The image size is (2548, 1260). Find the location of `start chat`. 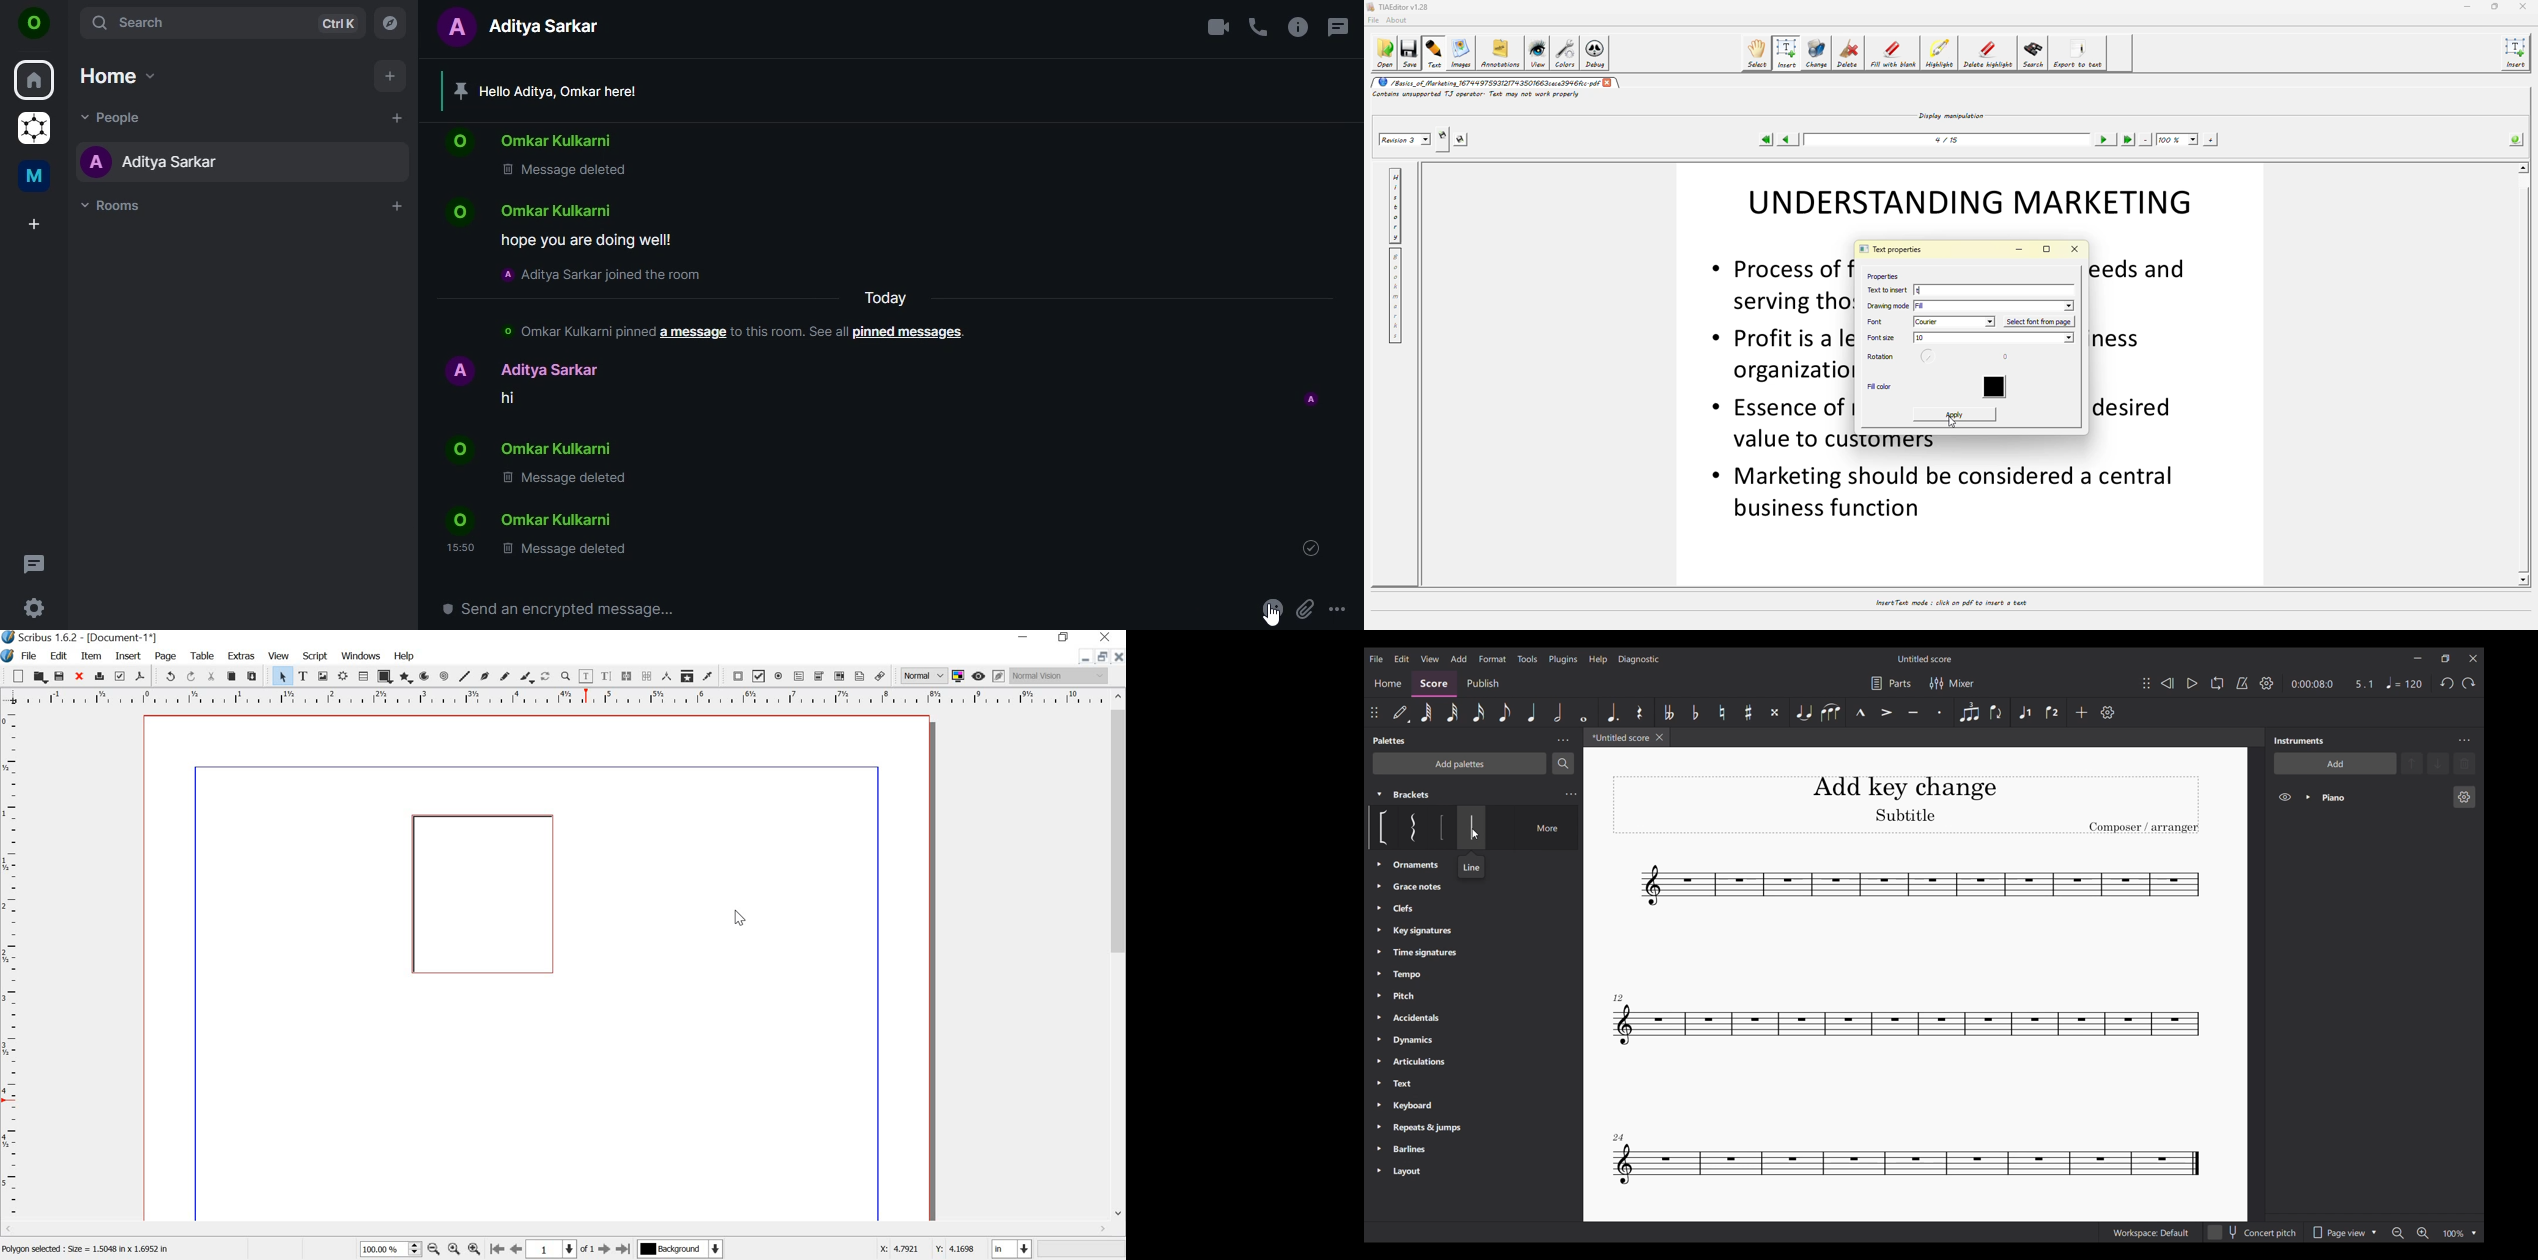

start chat is located at coordinates (396, 120).